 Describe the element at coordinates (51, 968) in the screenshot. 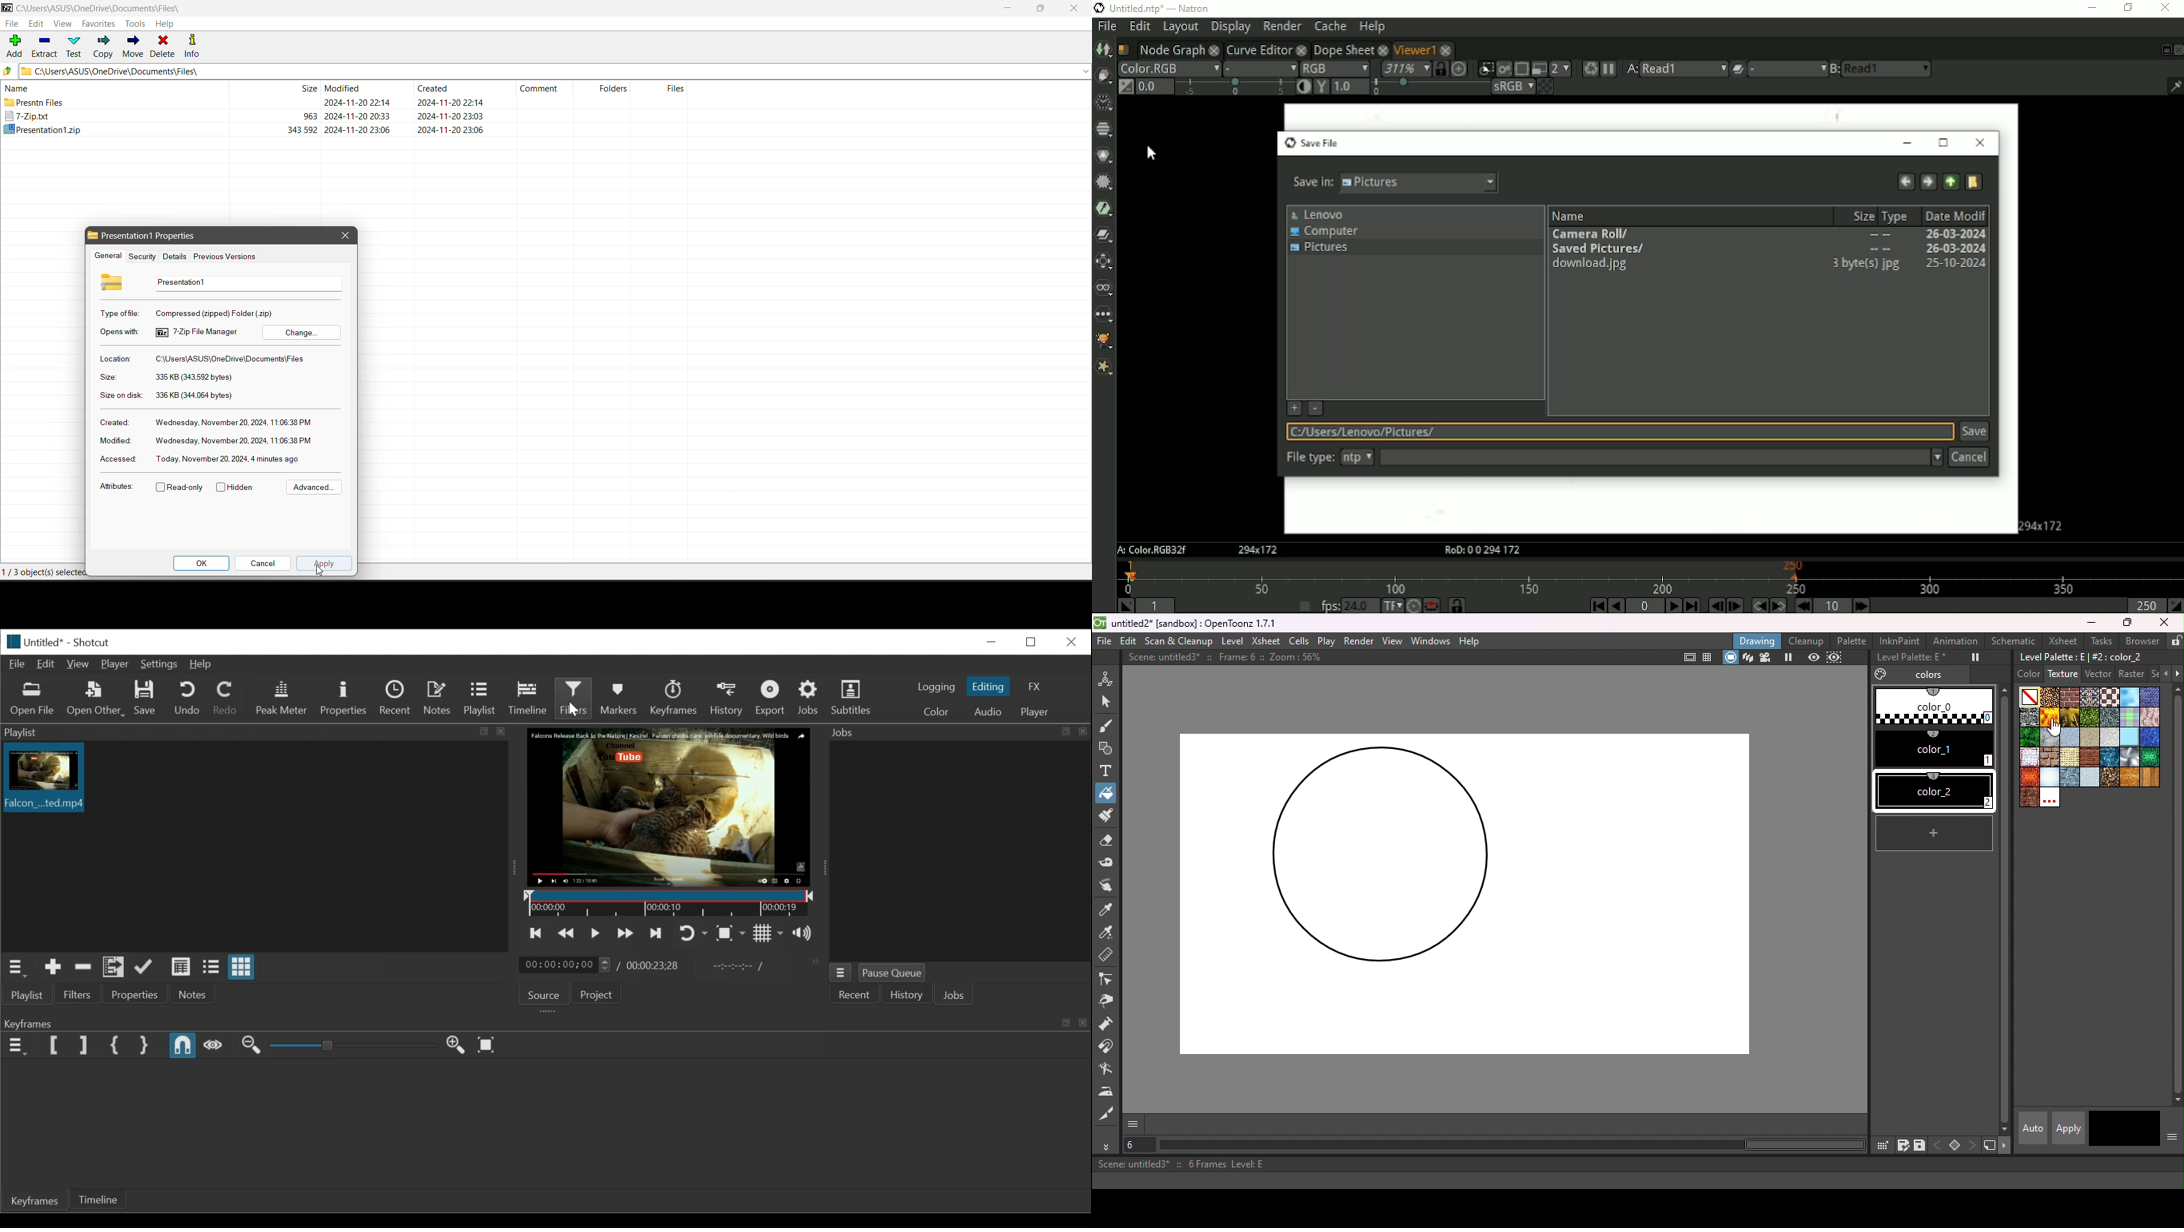

I see `Add the source to the playlist` at that location.